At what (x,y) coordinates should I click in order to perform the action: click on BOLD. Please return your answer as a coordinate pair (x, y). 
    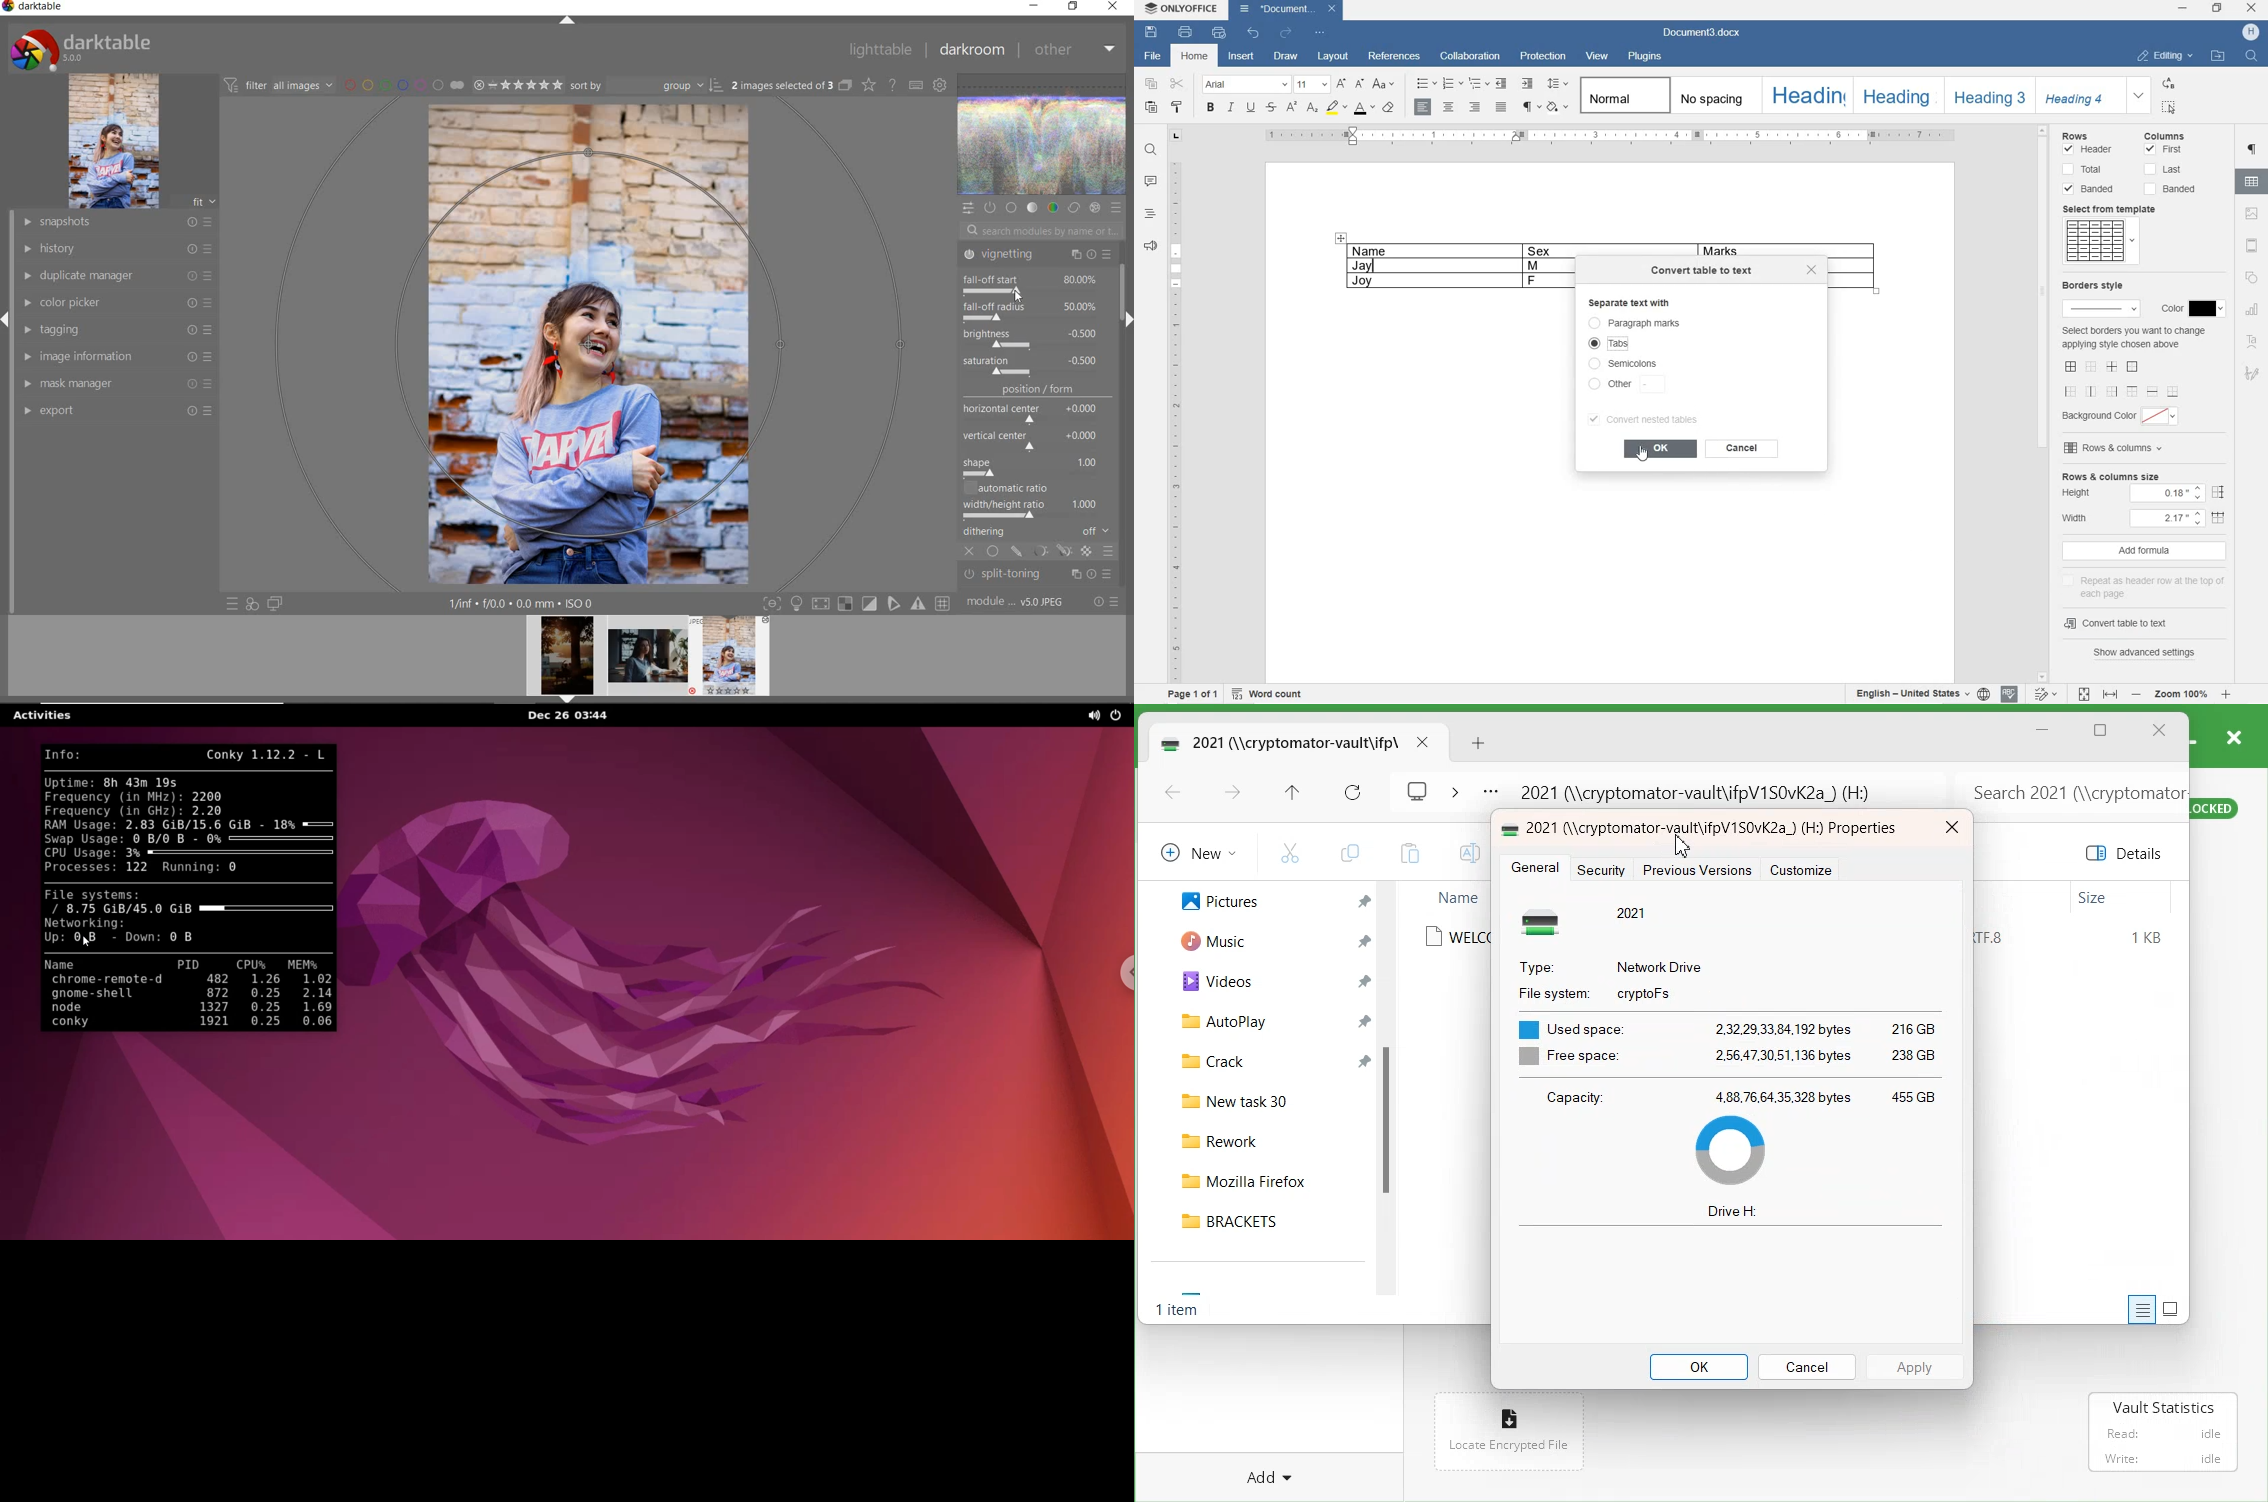
    Looking at the image, I should click on (1210, 108).